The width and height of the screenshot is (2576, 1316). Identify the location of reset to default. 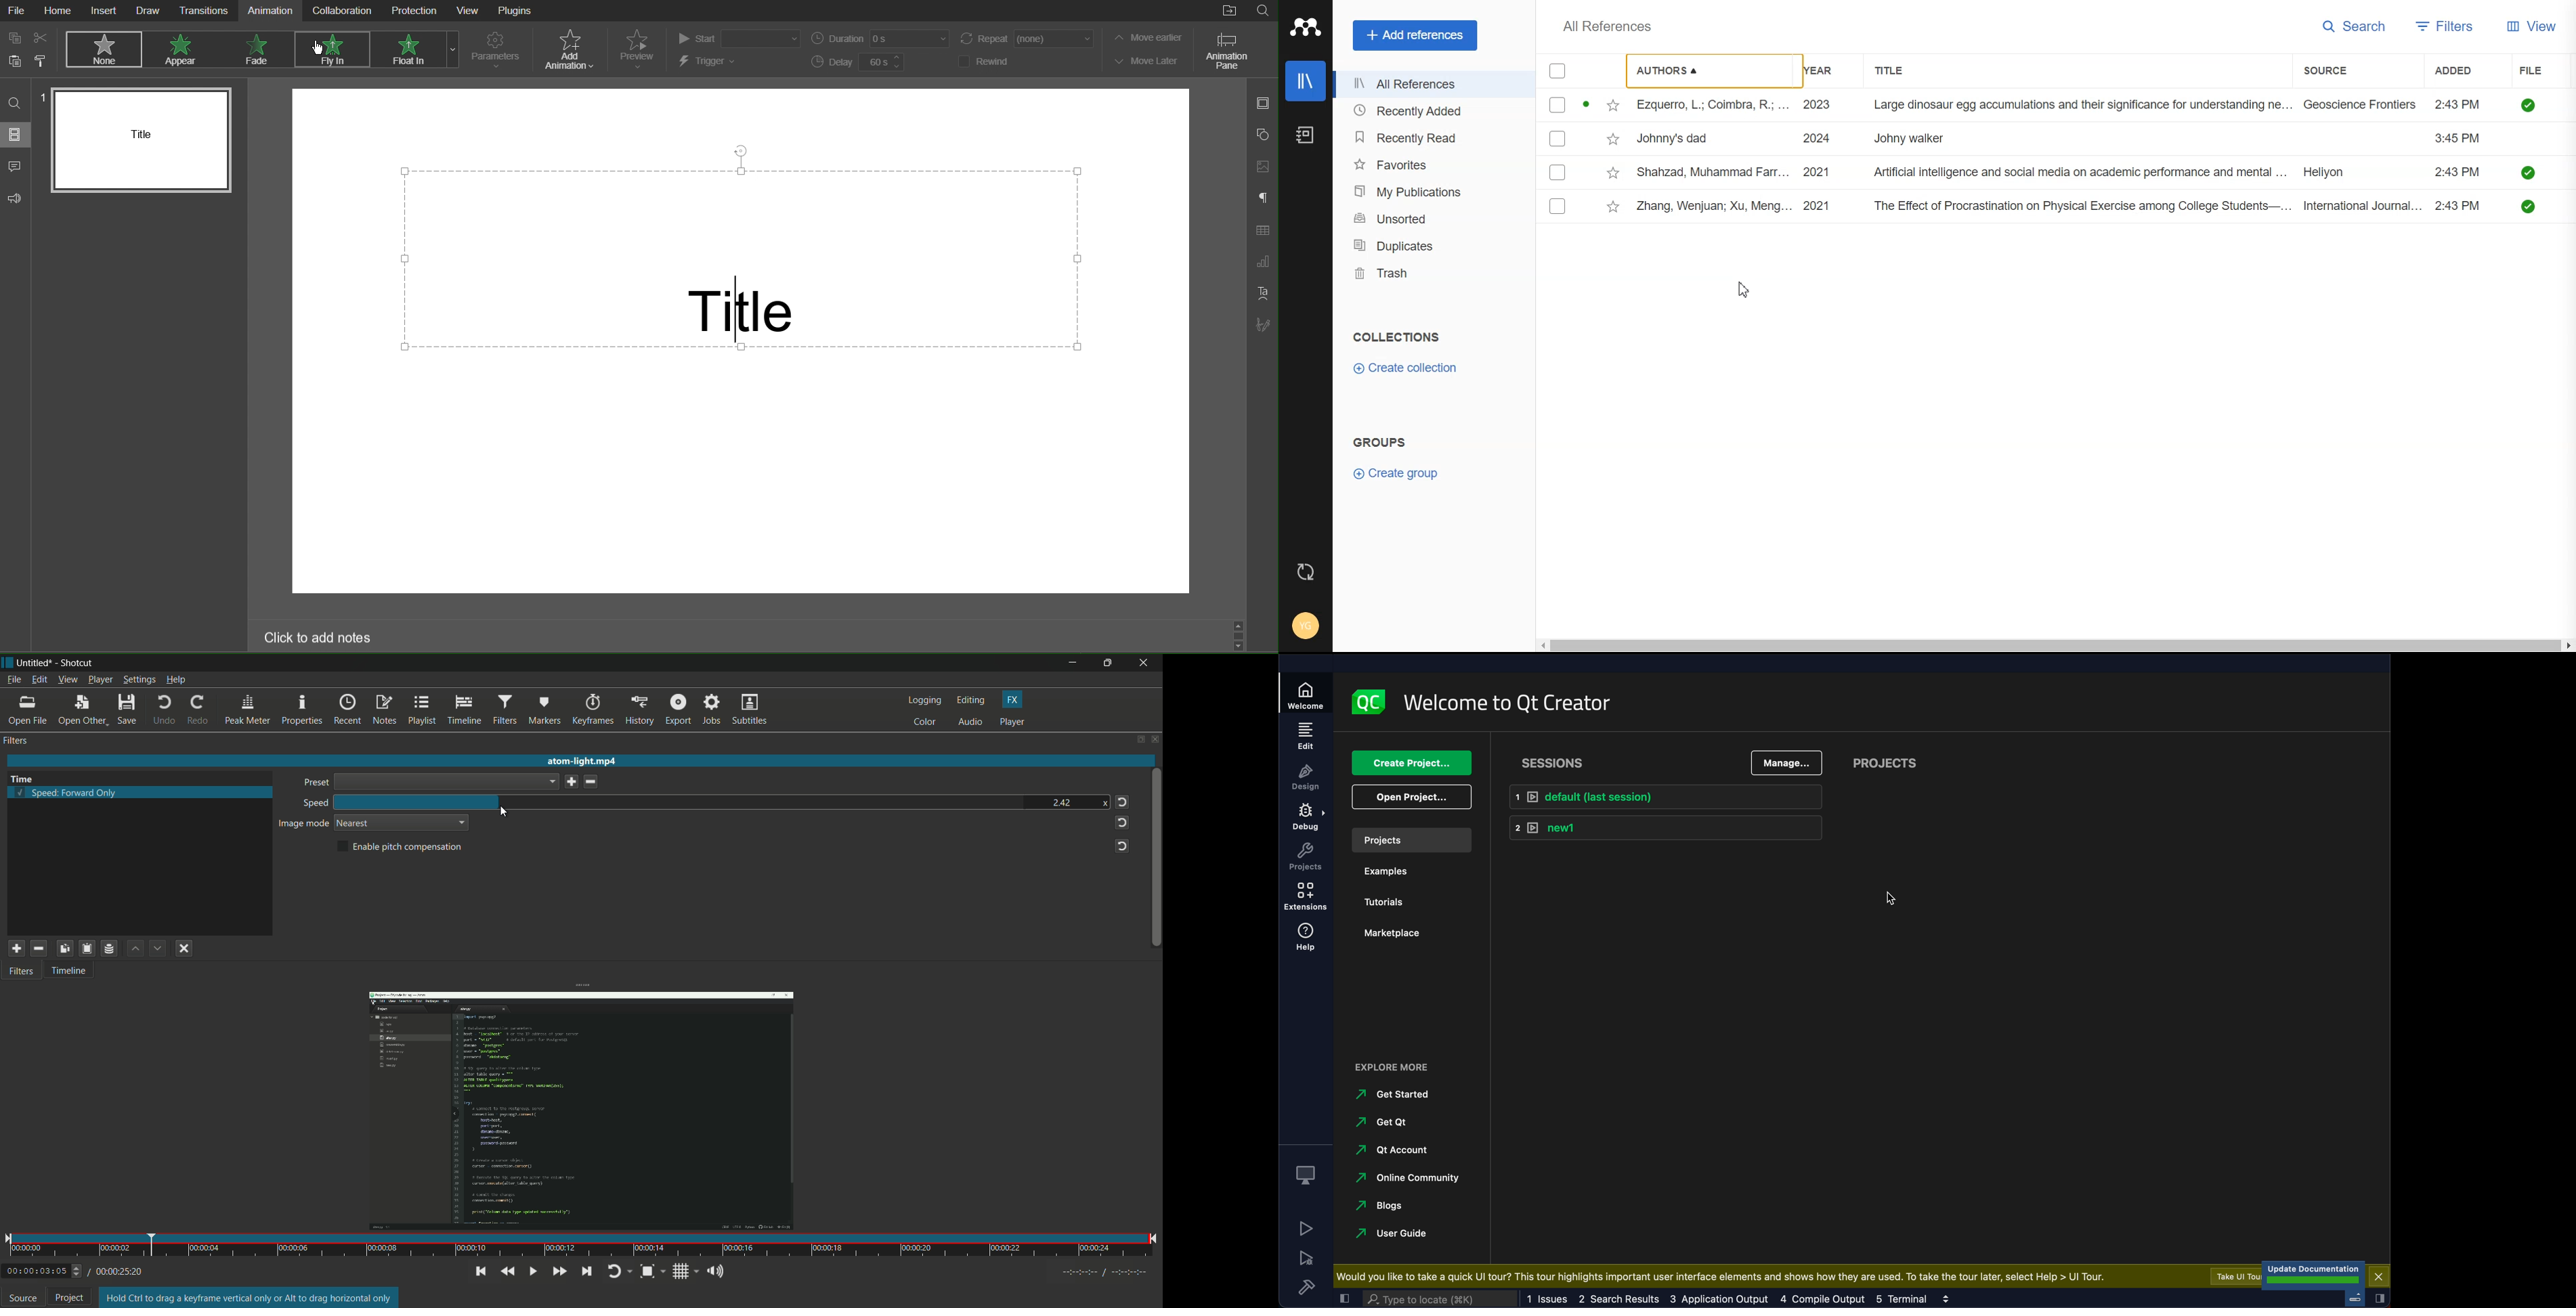
(1121, 845).